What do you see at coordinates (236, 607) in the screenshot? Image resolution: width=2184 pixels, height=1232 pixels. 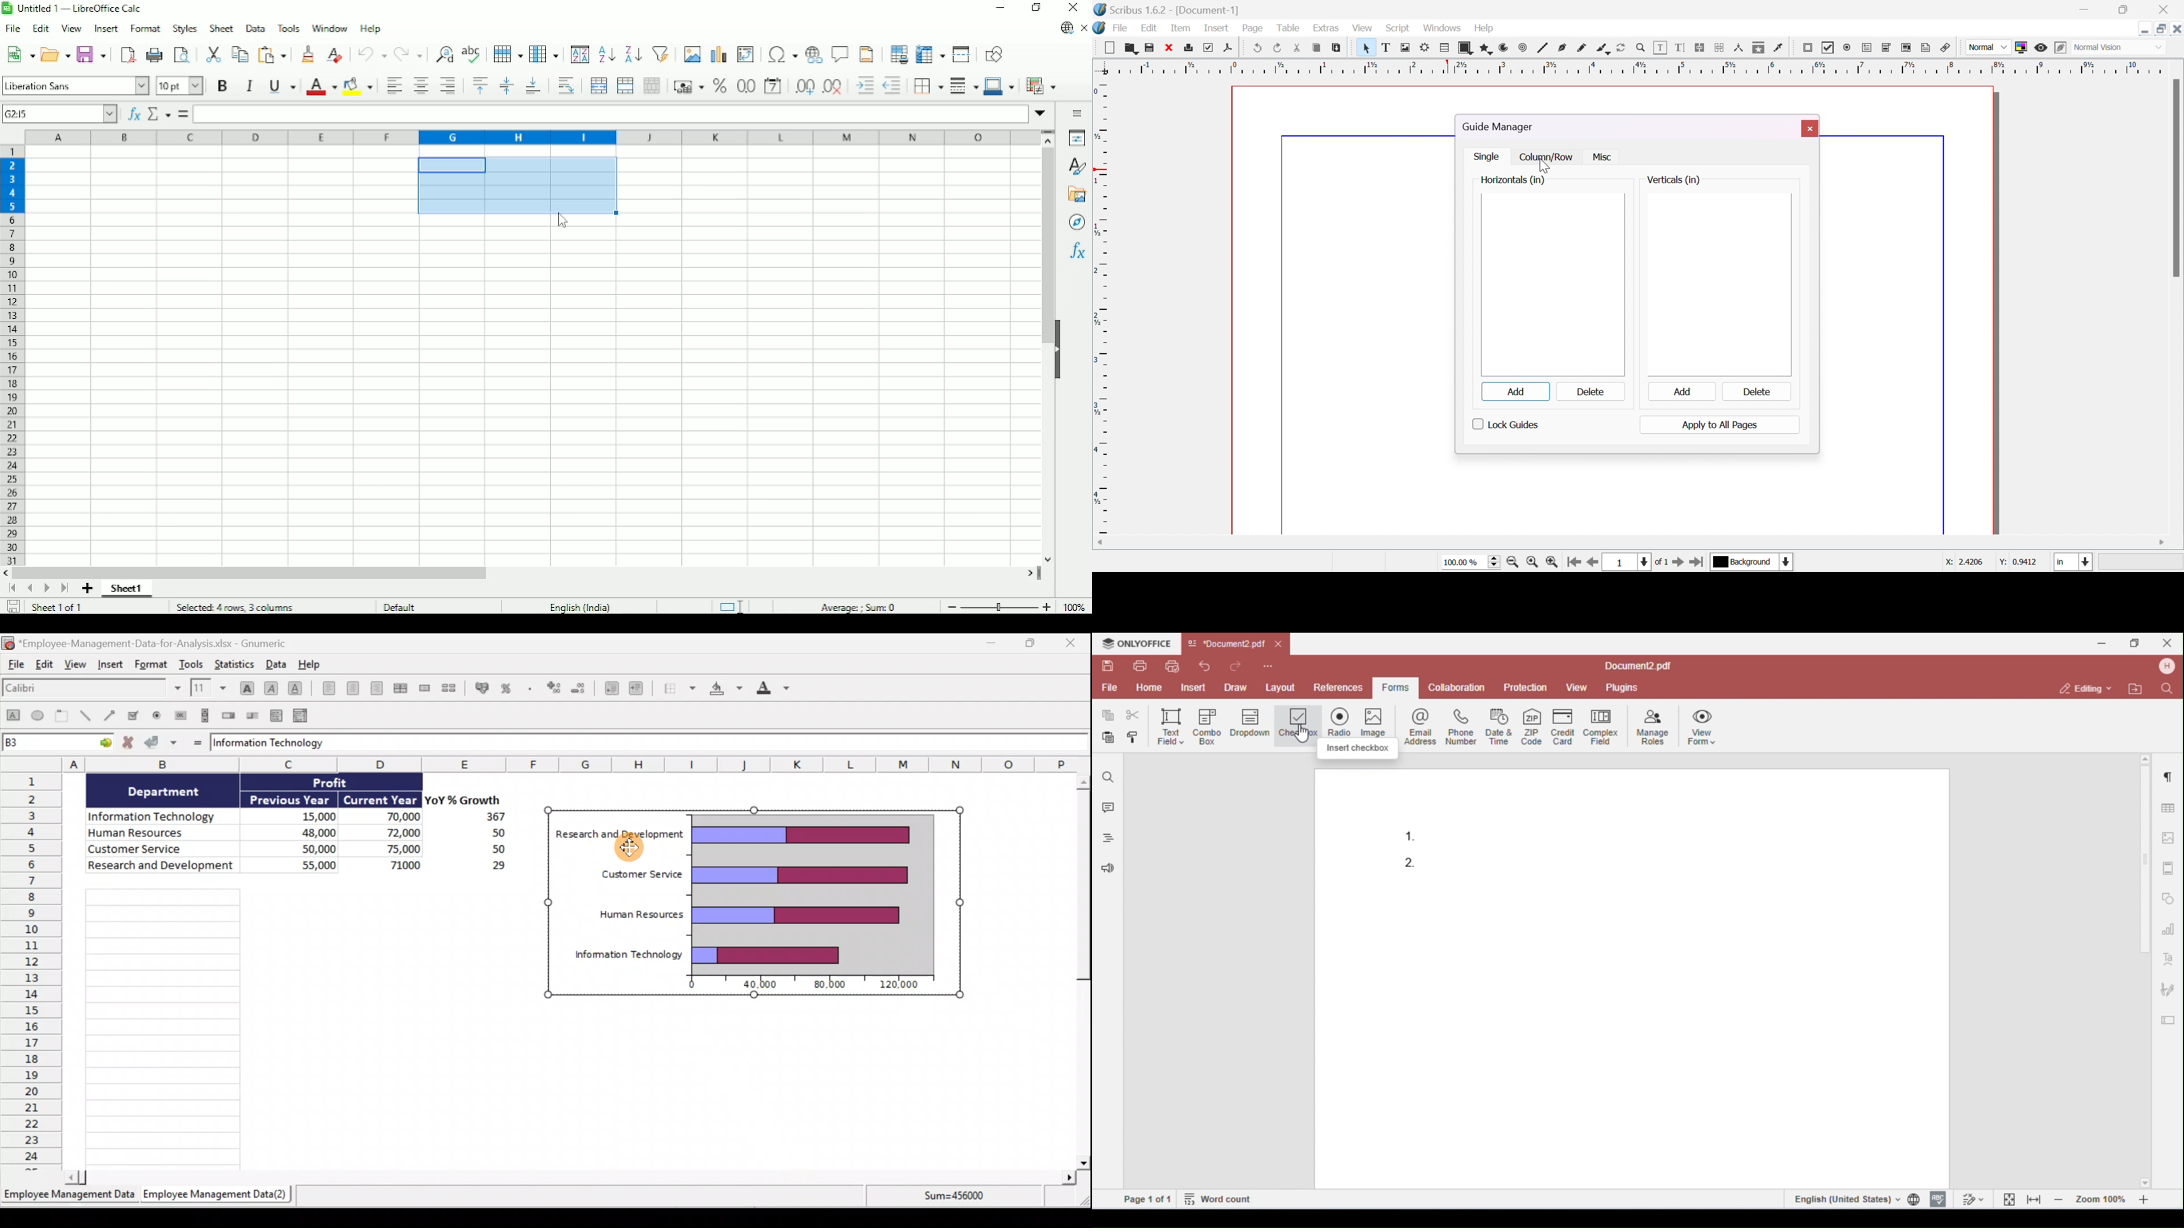 I see `selected 4 rows, 3 columns` at bounding box center [236, 607].